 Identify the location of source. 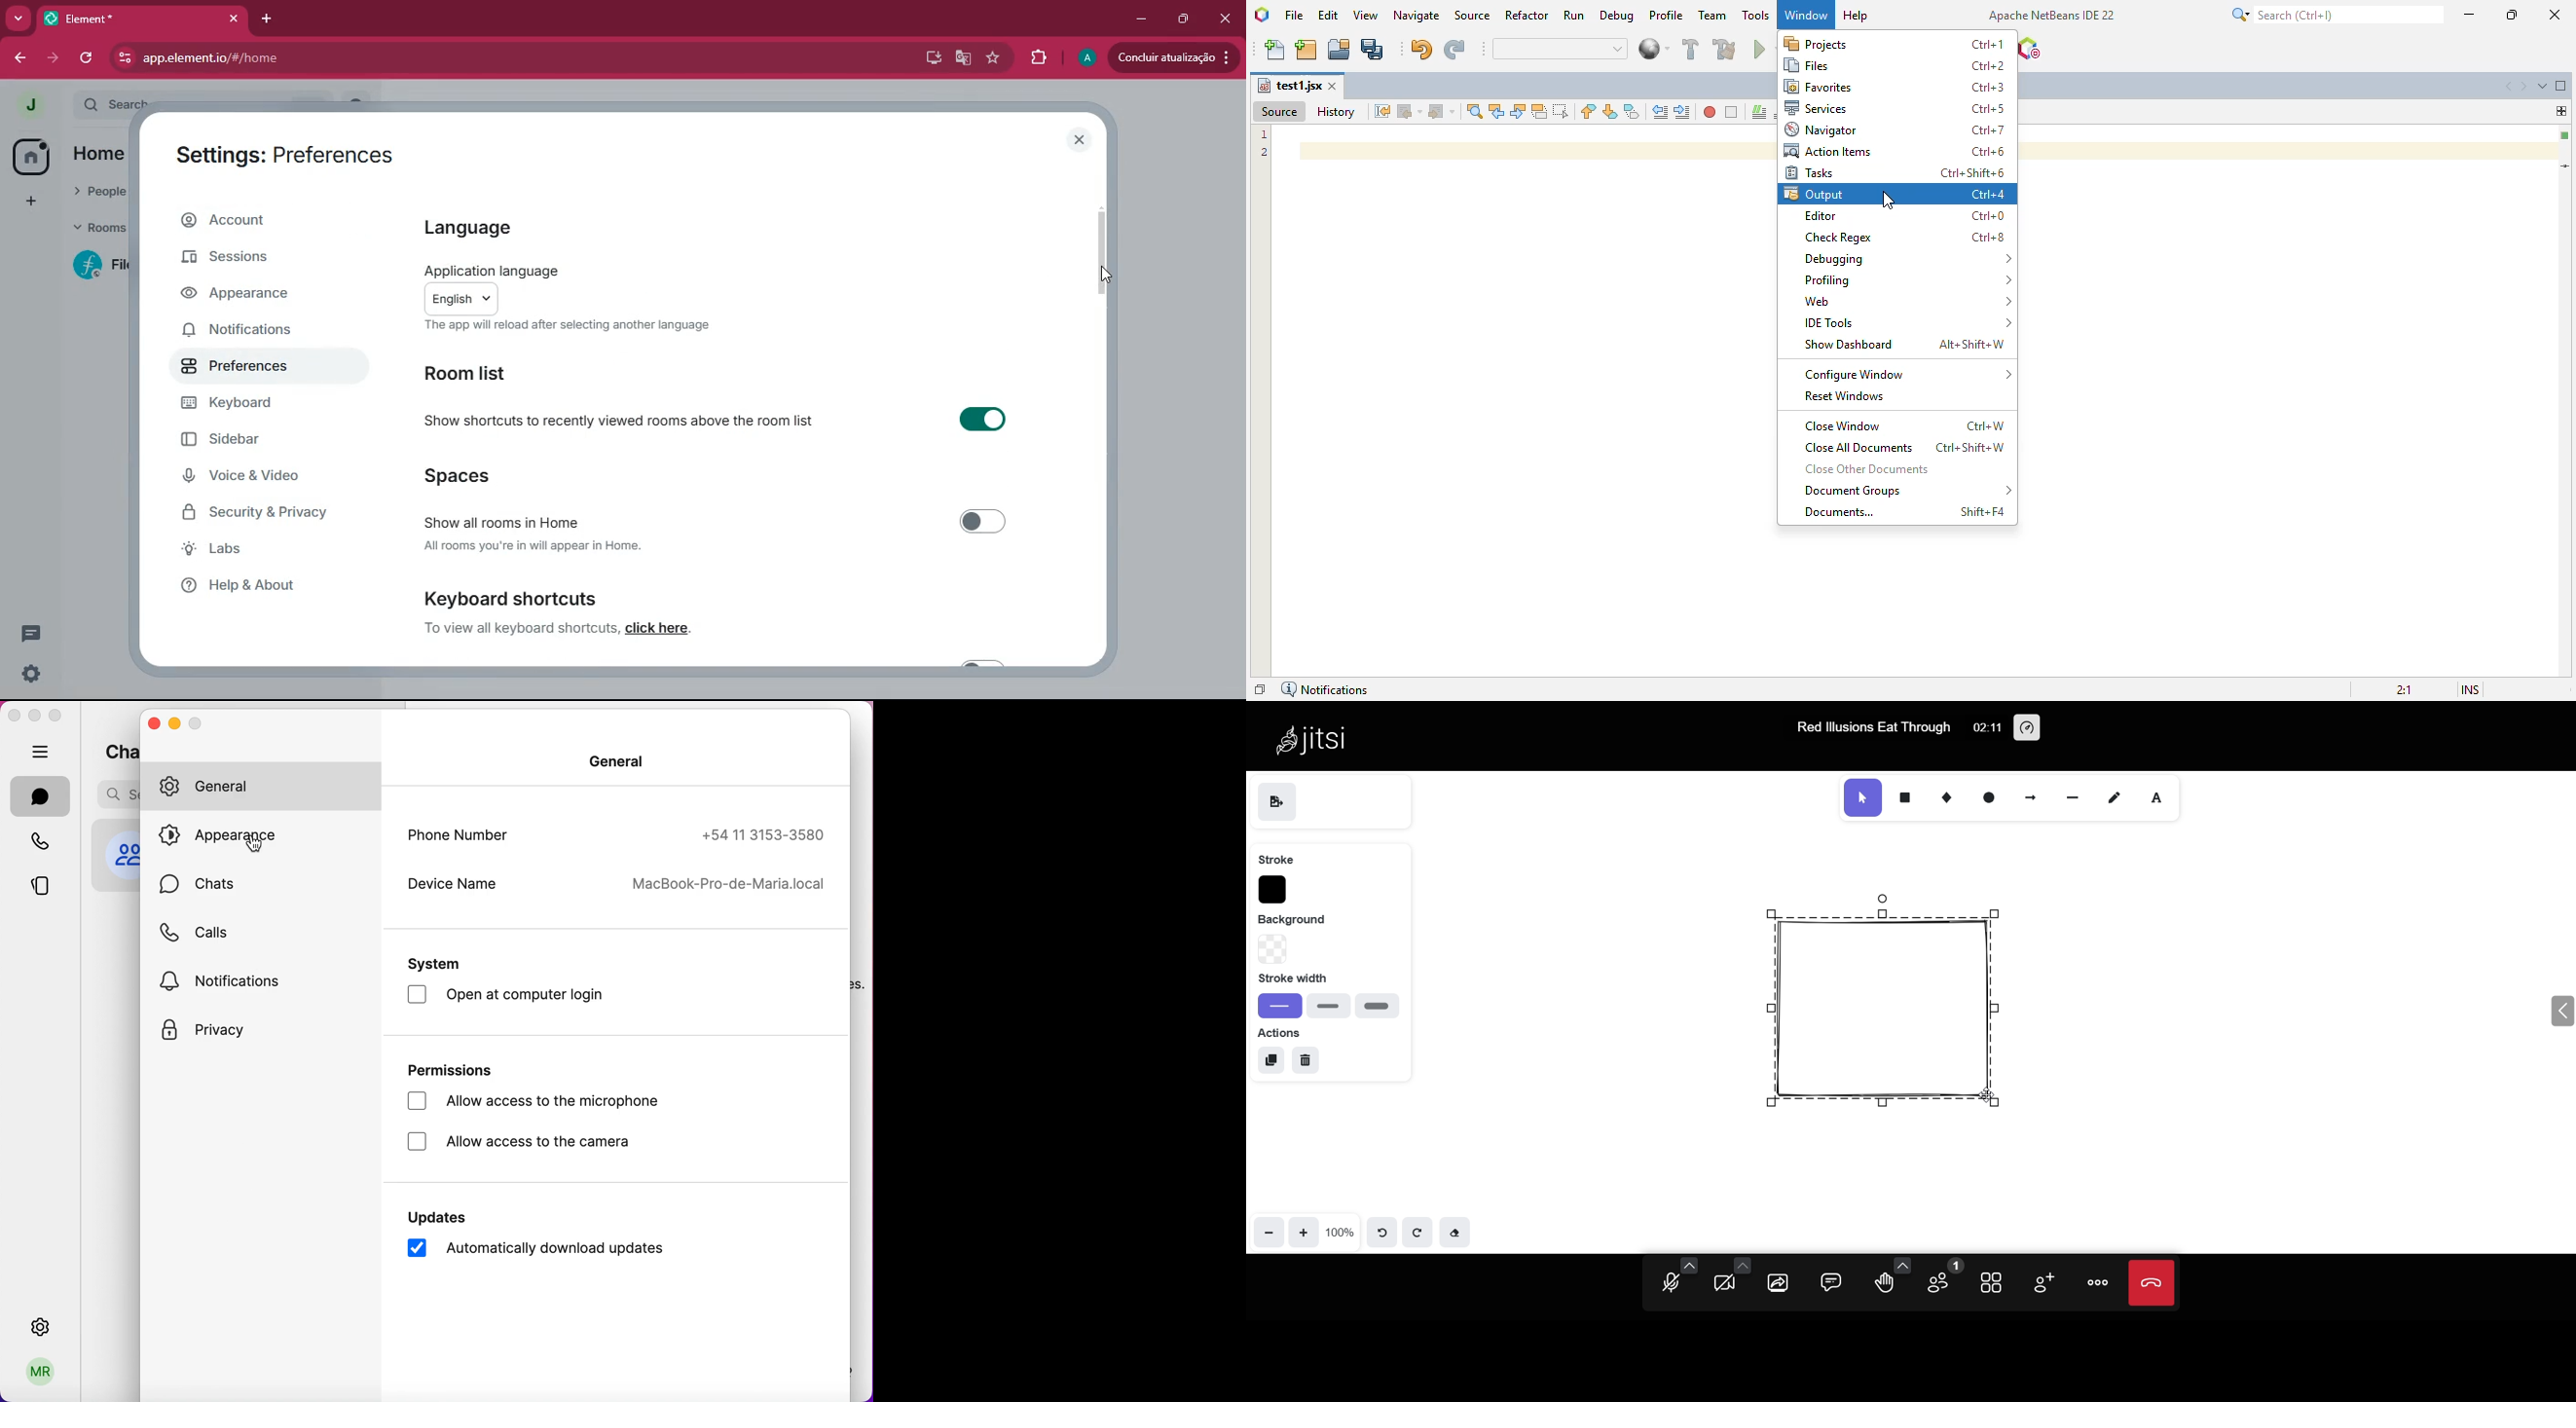
(1474, 15).